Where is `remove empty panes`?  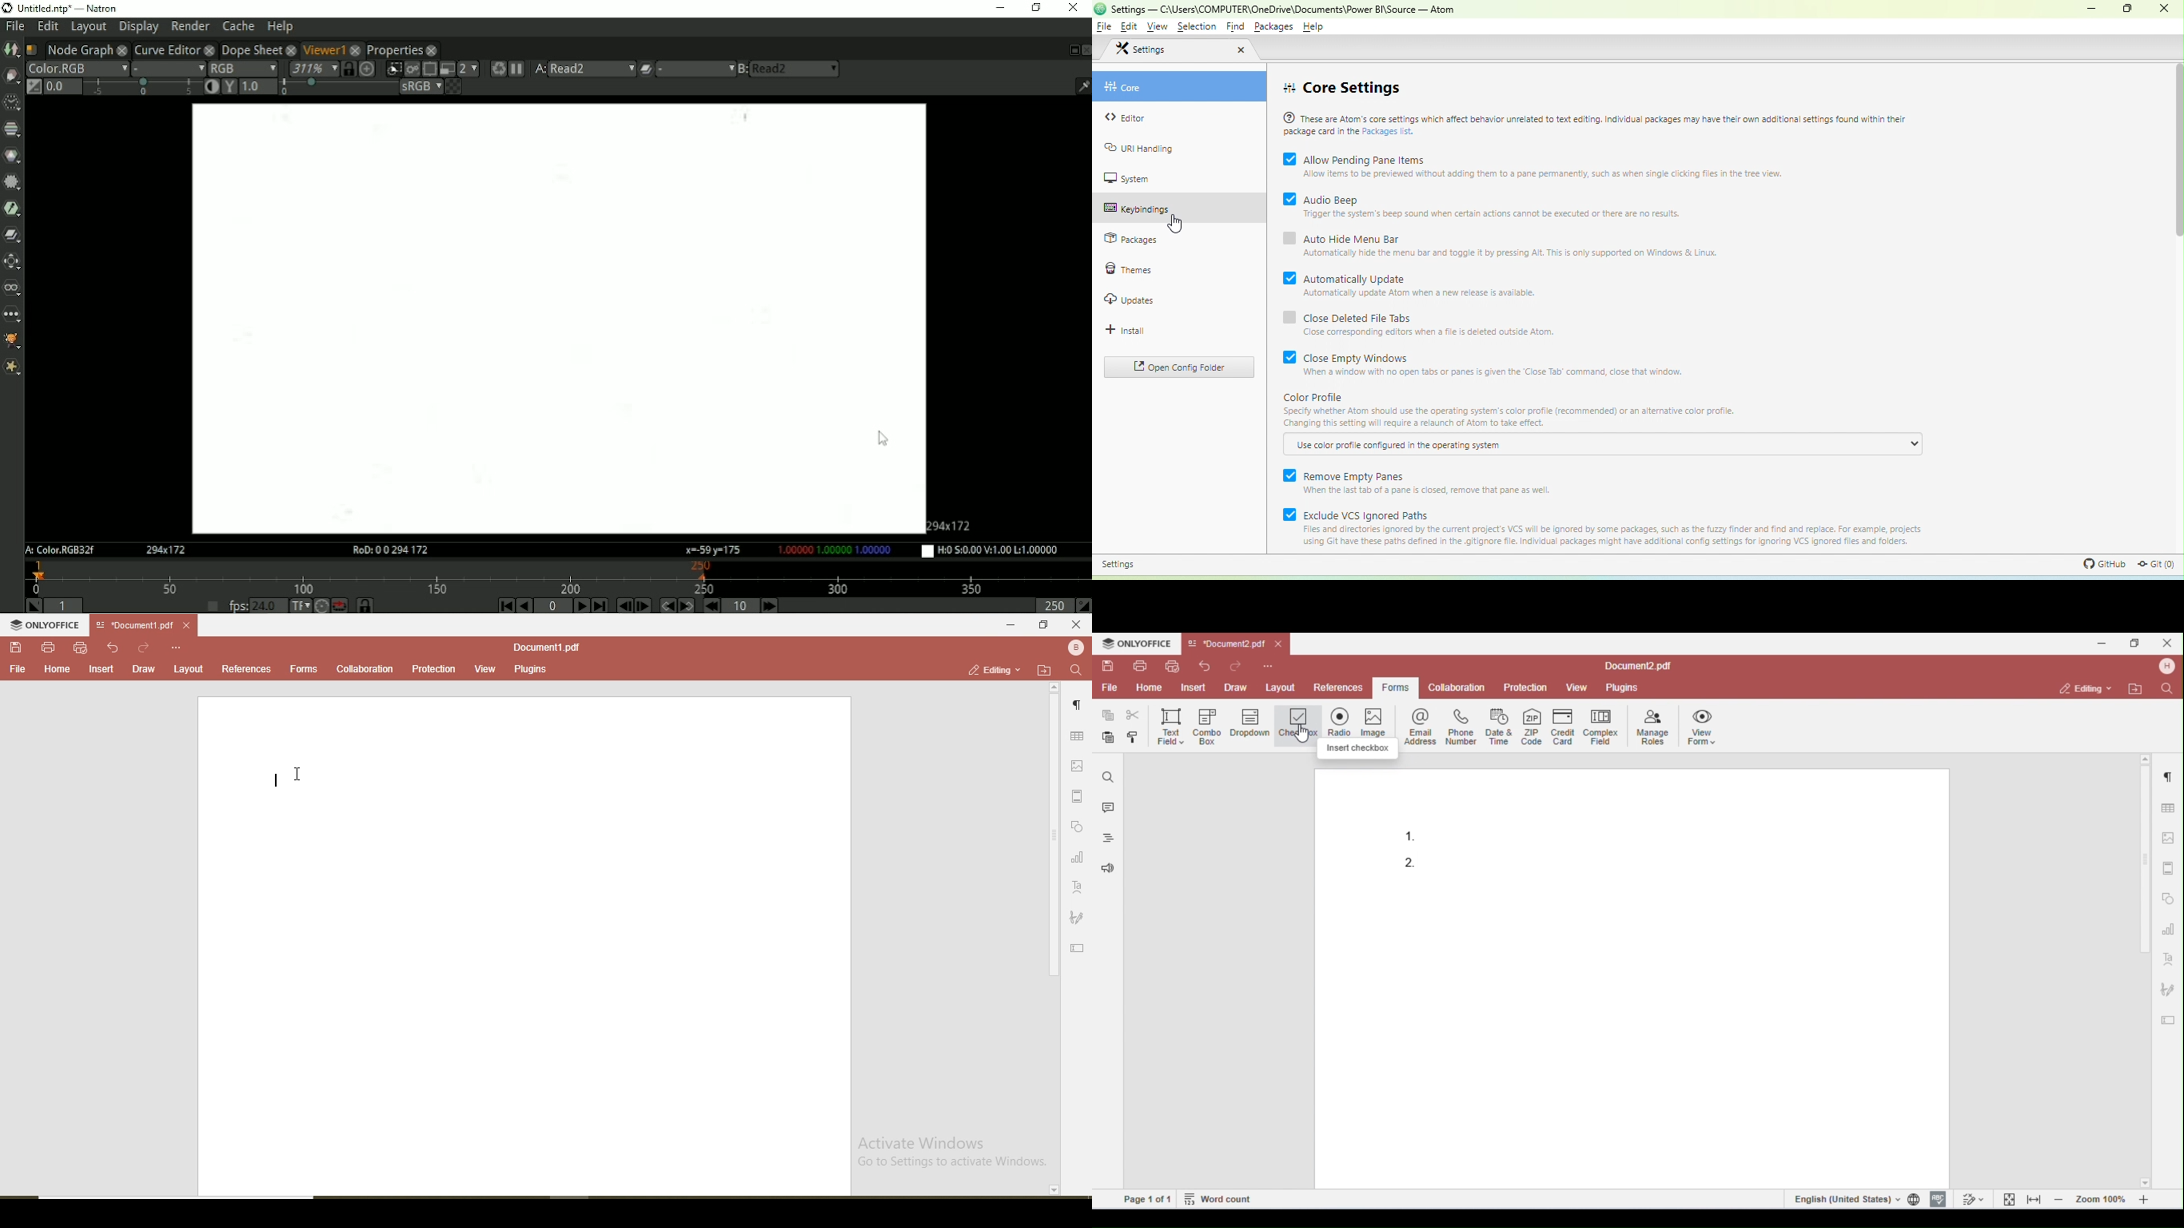 remove empty panes is located at coordinates (1345, 474).